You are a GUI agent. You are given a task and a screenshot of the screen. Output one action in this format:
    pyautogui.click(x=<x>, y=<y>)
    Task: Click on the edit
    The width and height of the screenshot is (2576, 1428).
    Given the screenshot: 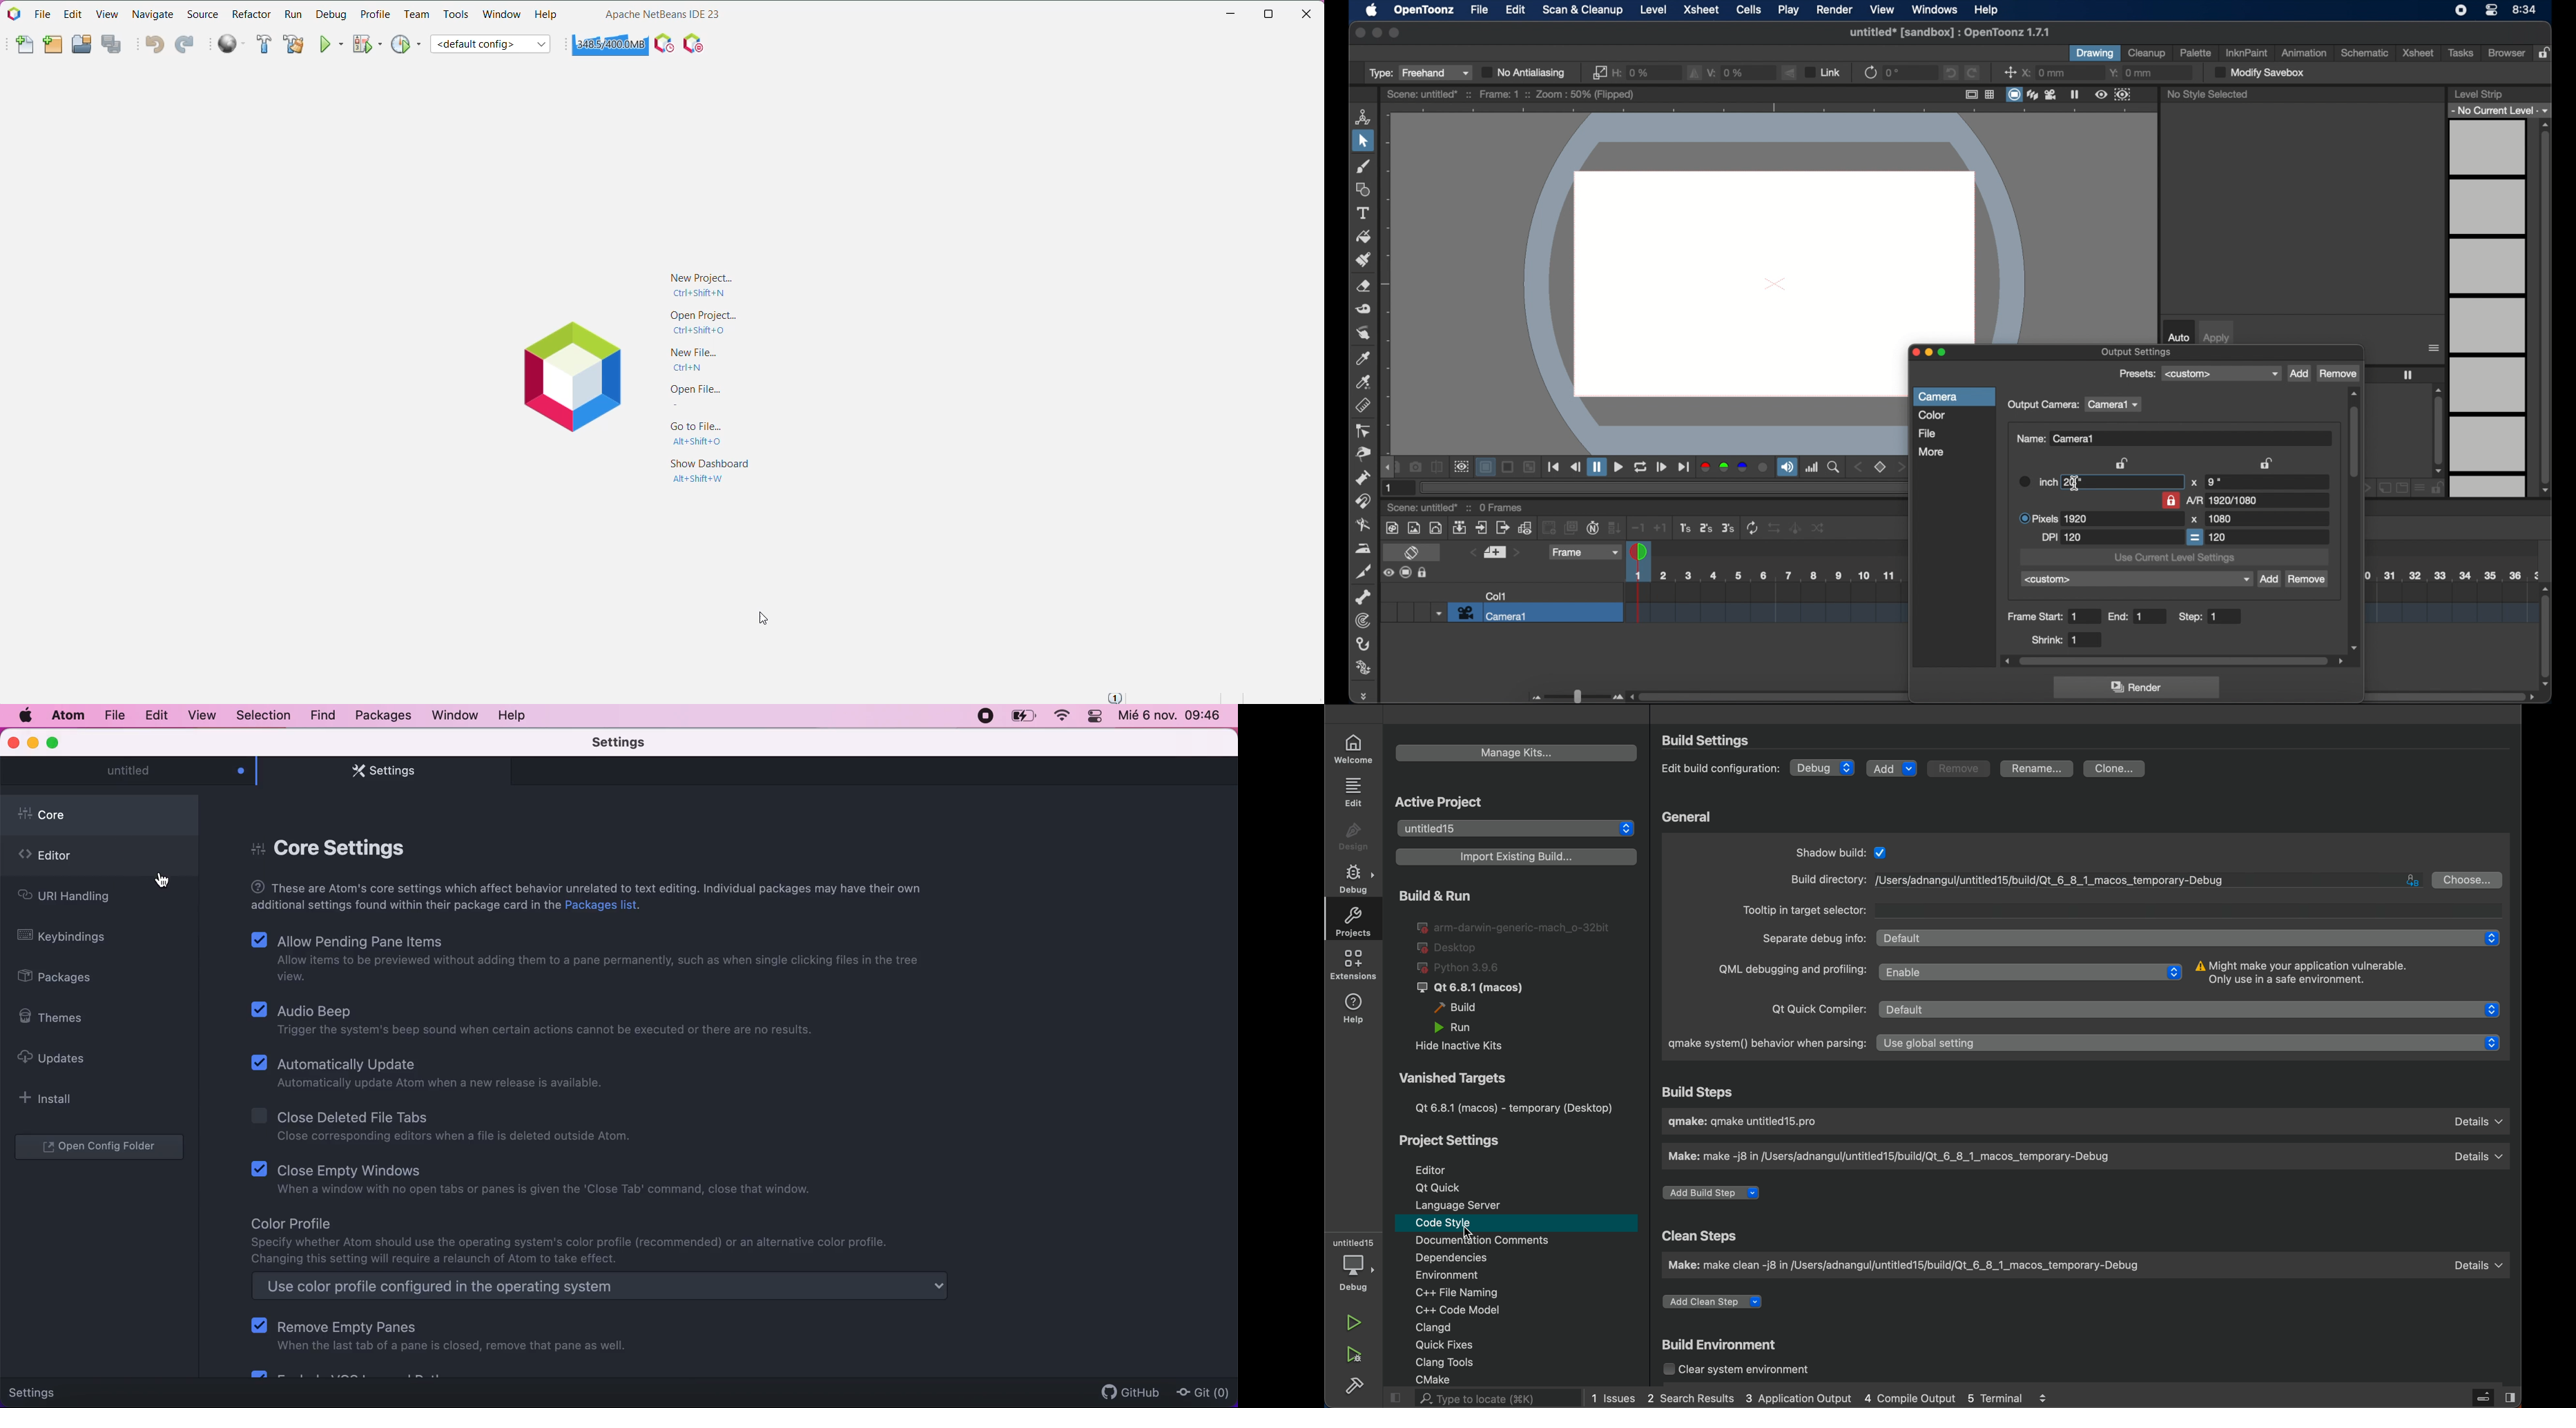 What is the action you would take?
    pyautogui.click(x=1355, y=792)
    